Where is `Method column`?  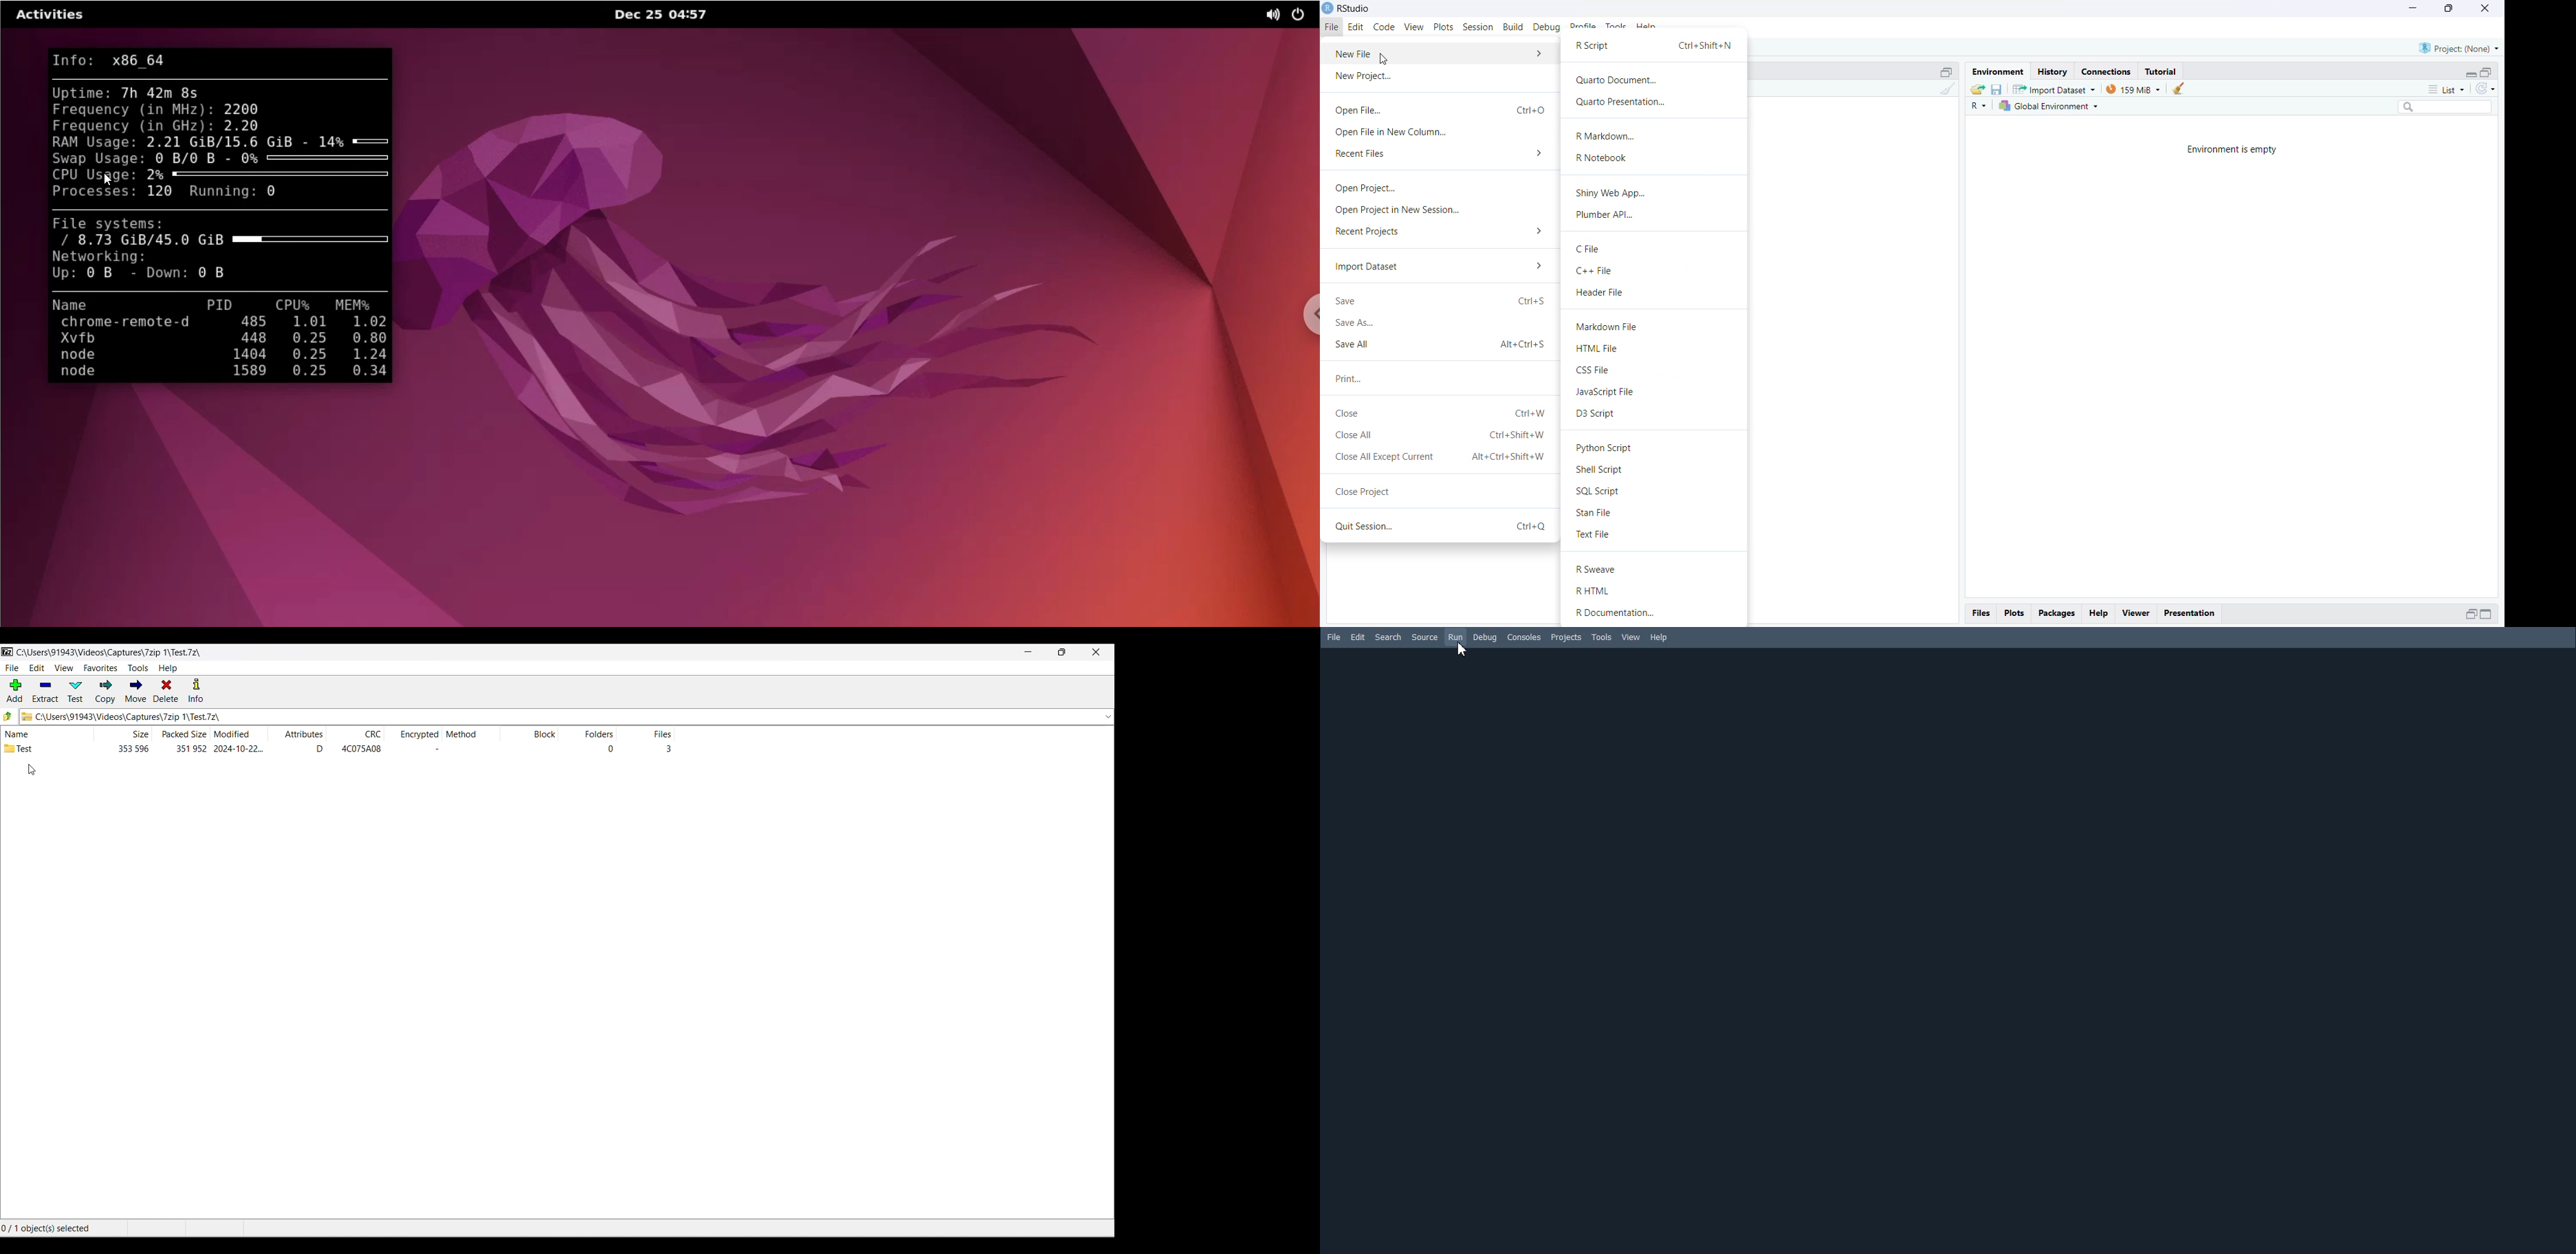
Method column is located at coordinates (470, 733).